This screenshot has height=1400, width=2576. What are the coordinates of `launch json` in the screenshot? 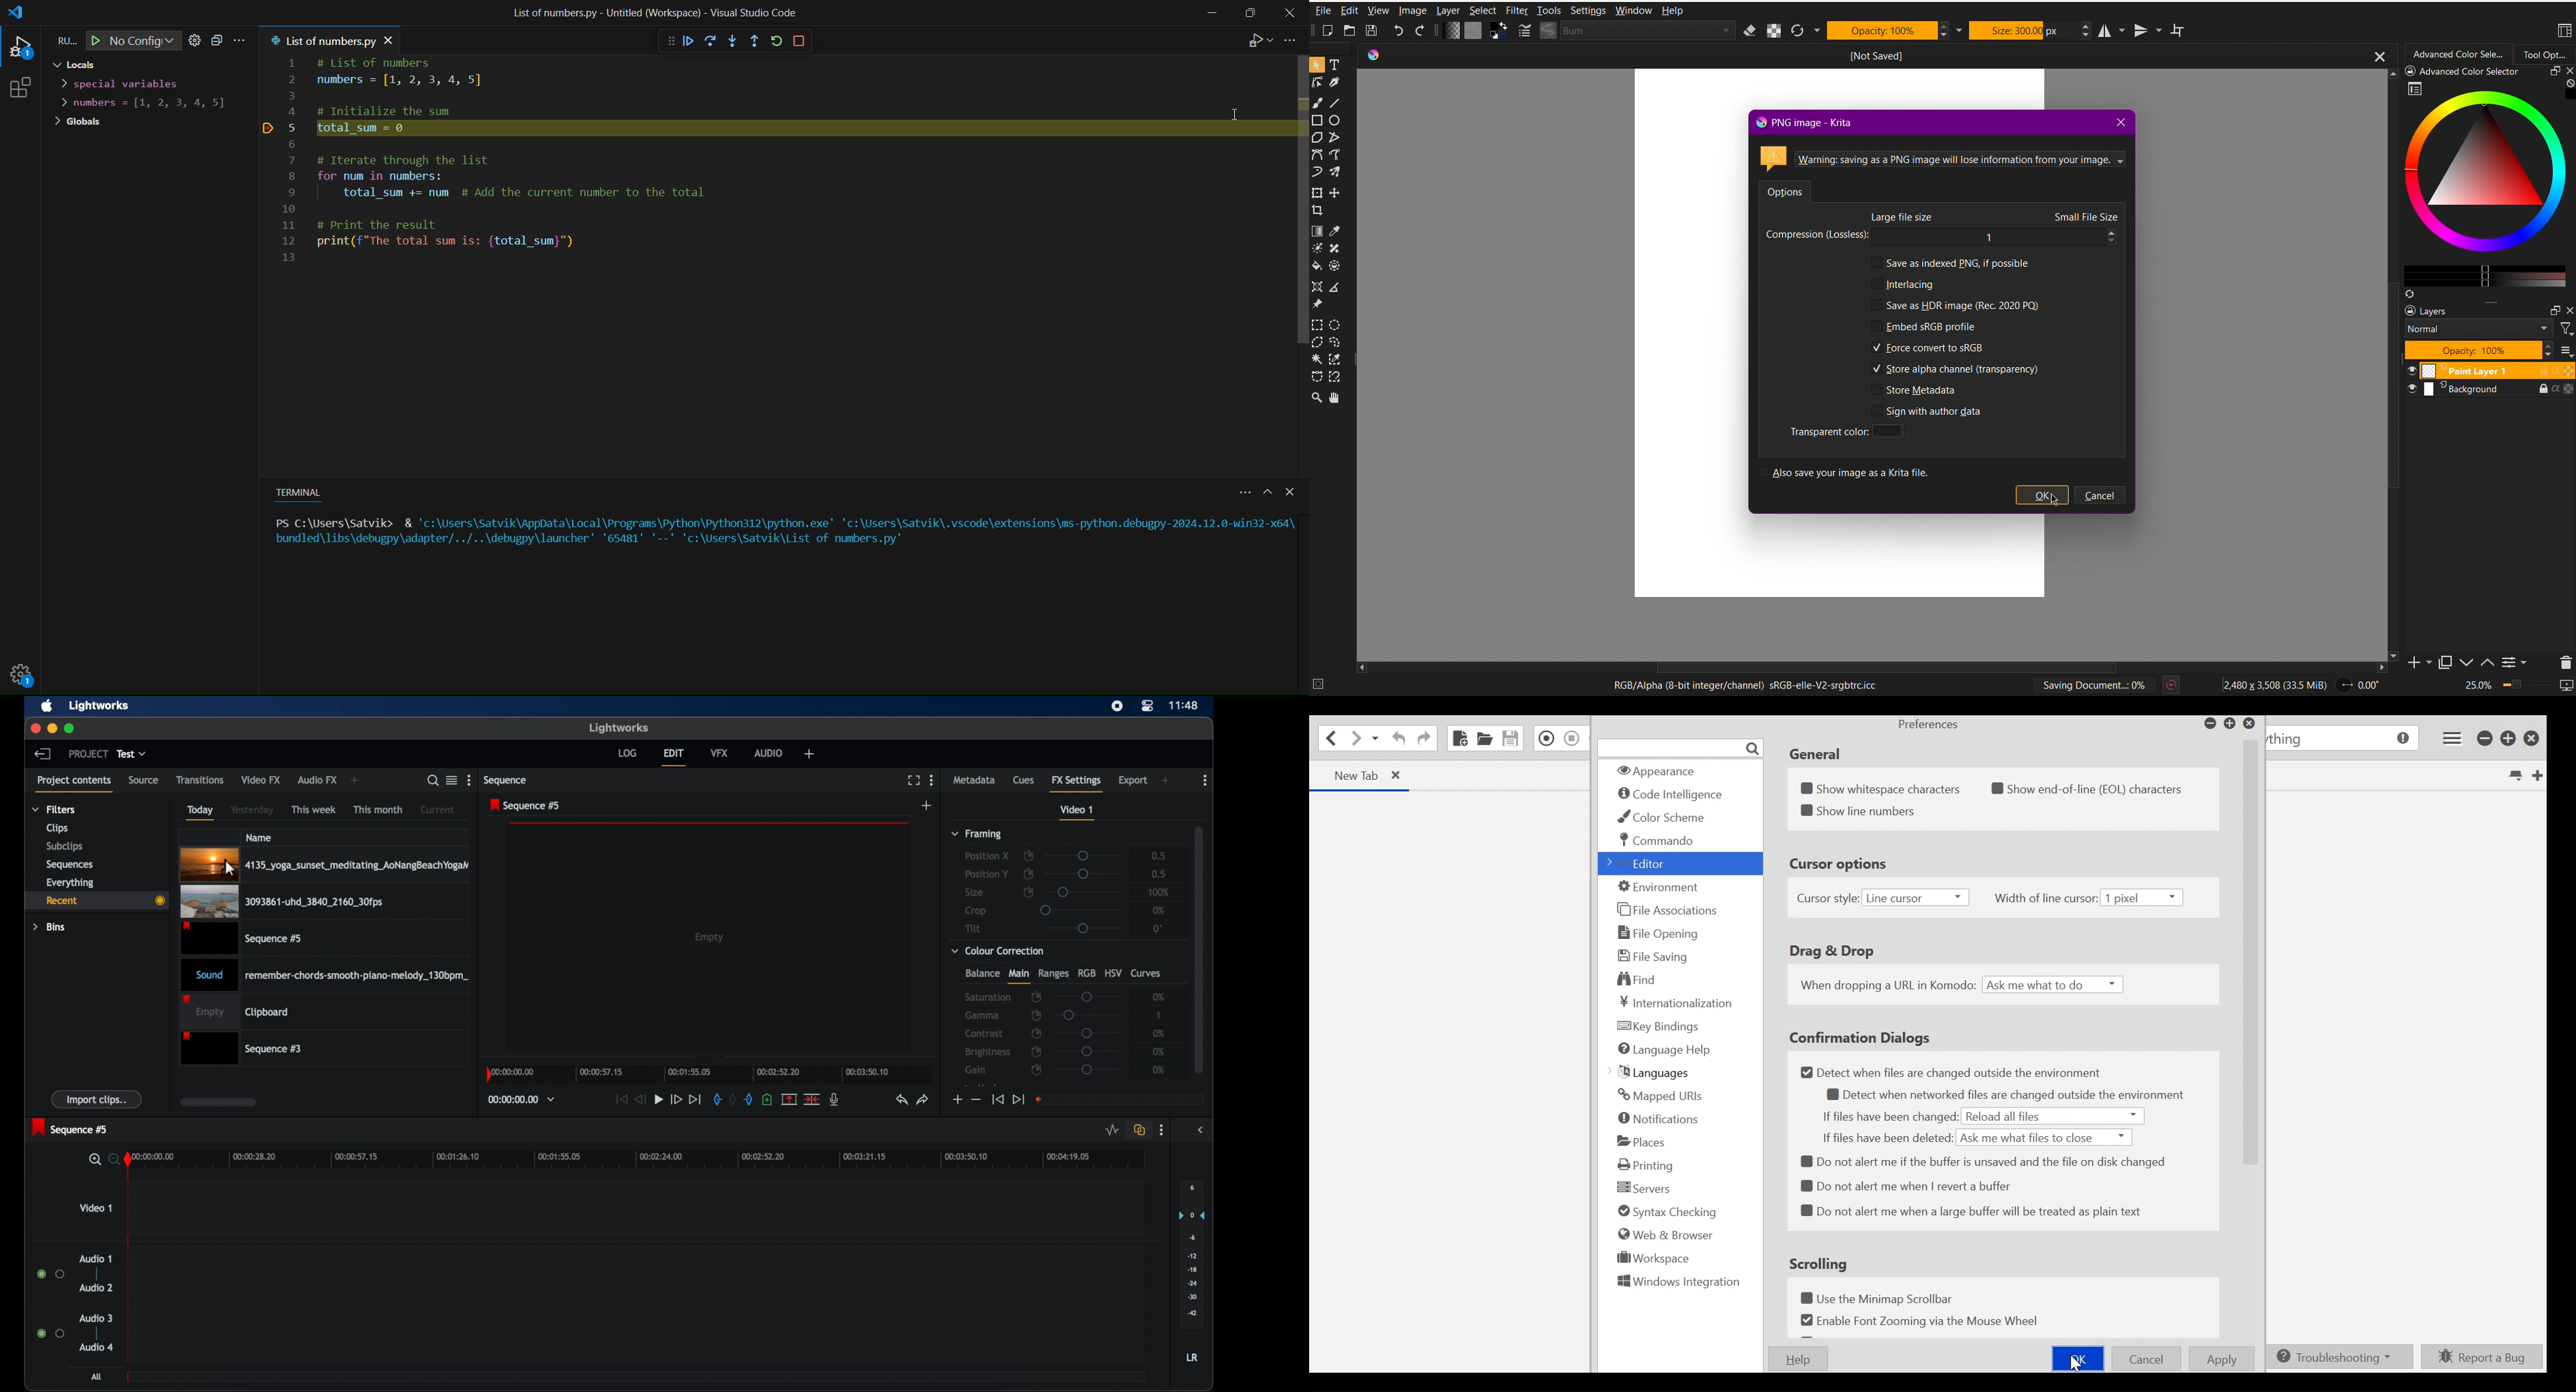 It's located at (195, 40).